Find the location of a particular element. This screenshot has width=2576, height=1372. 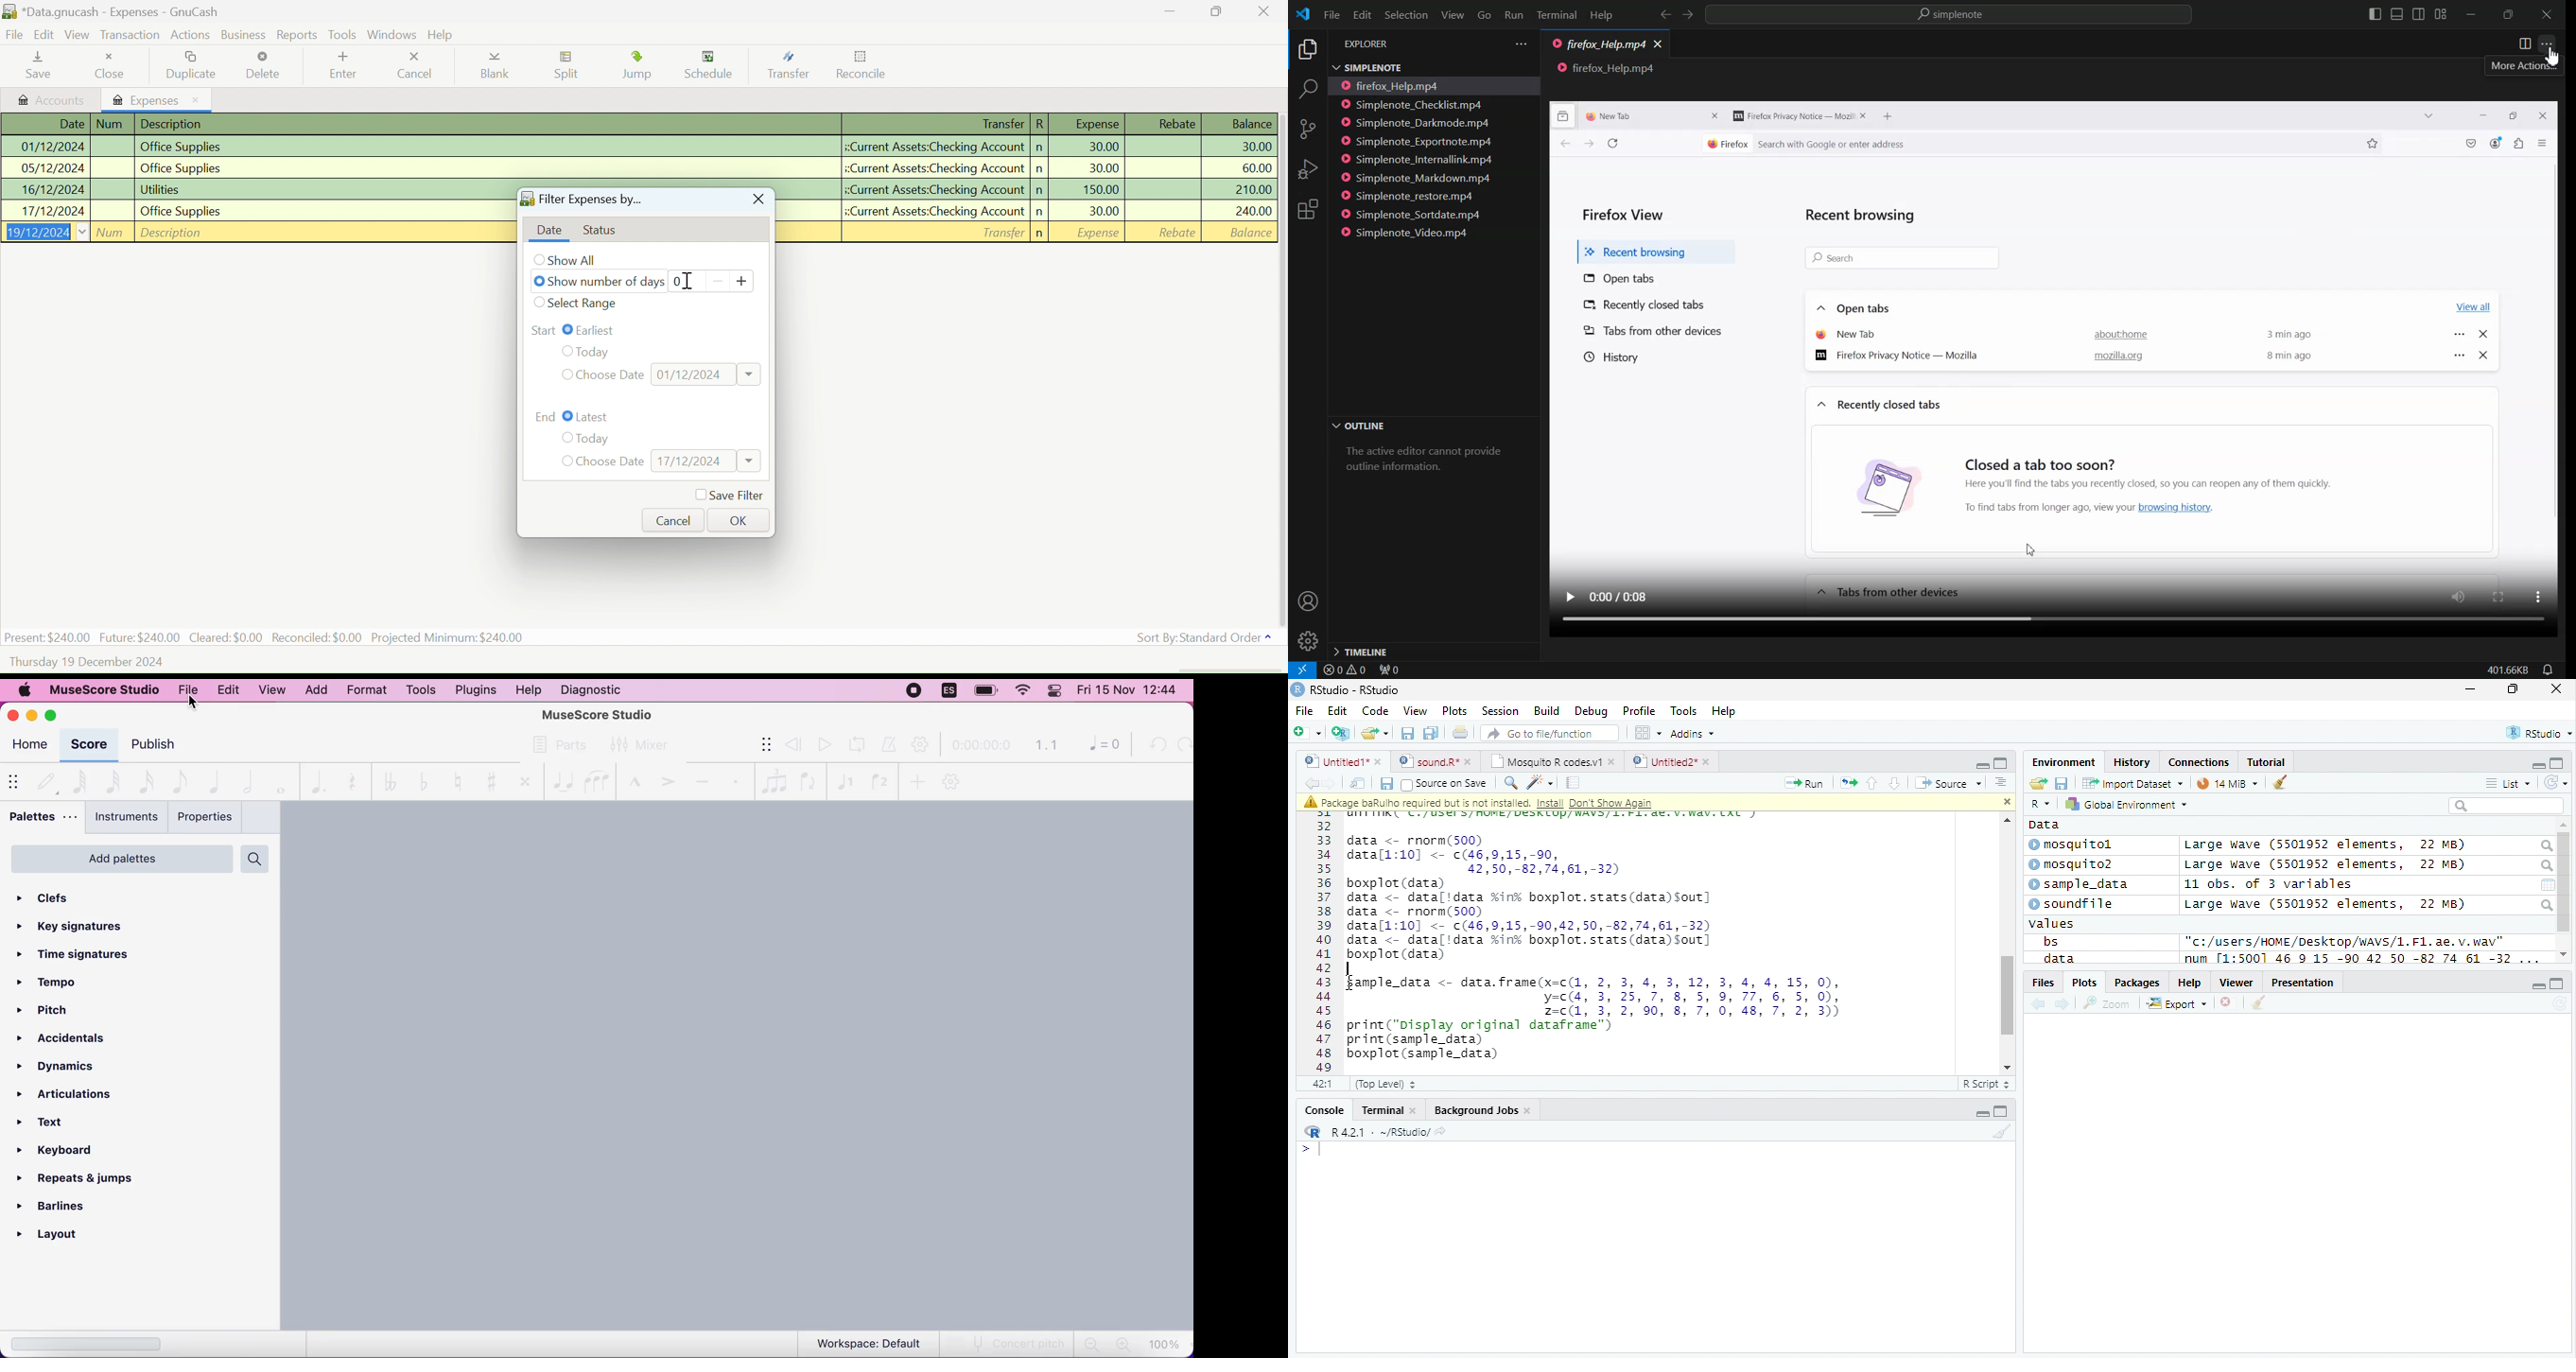

Terminal is located at coordinates (1386, 1110).